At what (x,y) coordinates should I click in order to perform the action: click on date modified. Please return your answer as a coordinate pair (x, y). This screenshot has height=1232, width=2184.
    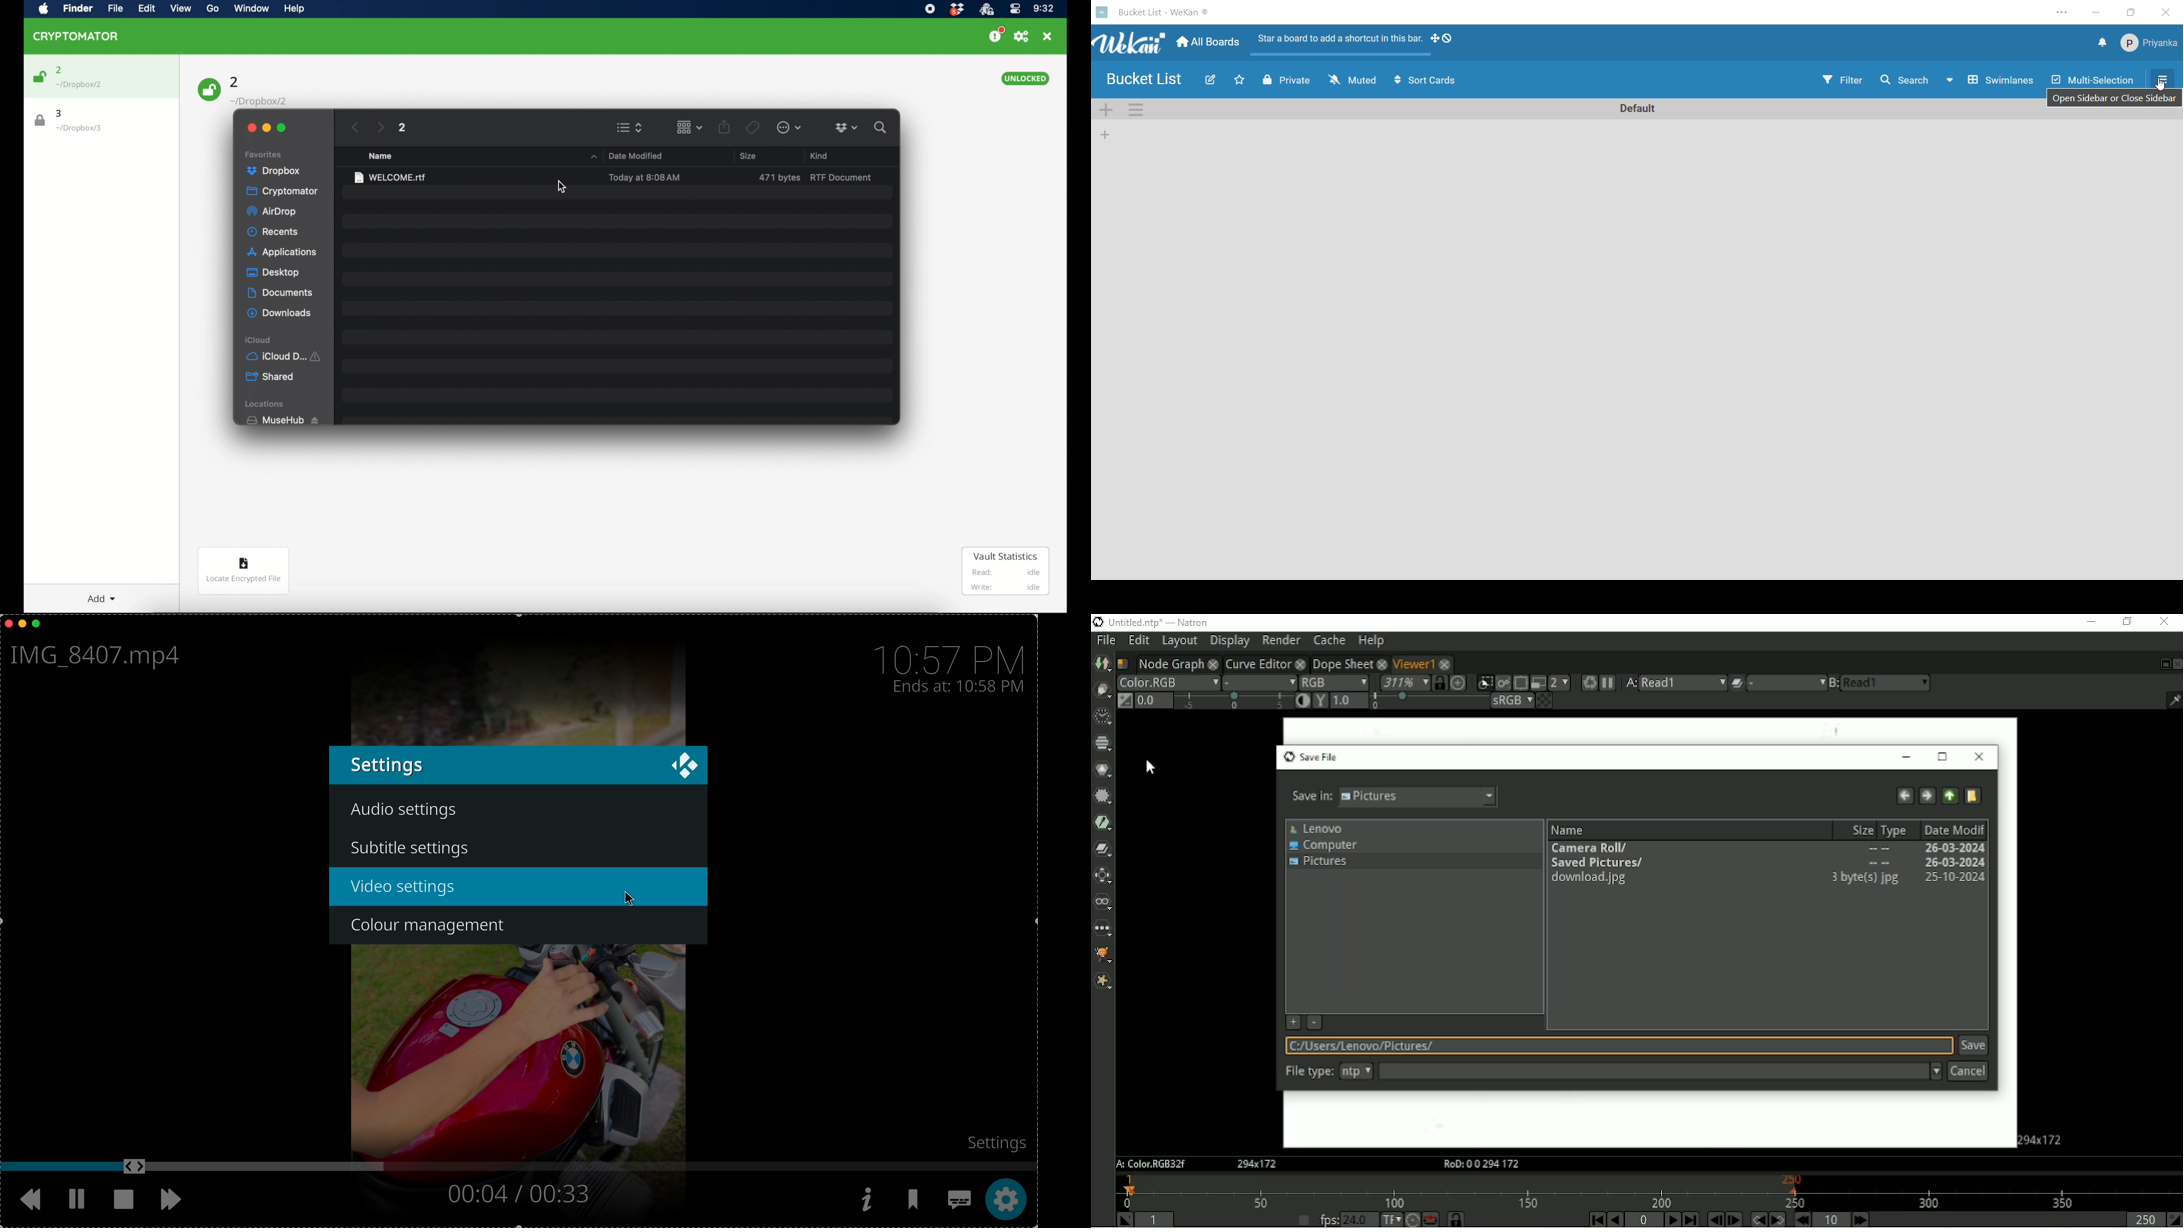
    Looking at the image, I should click on (636, 156).